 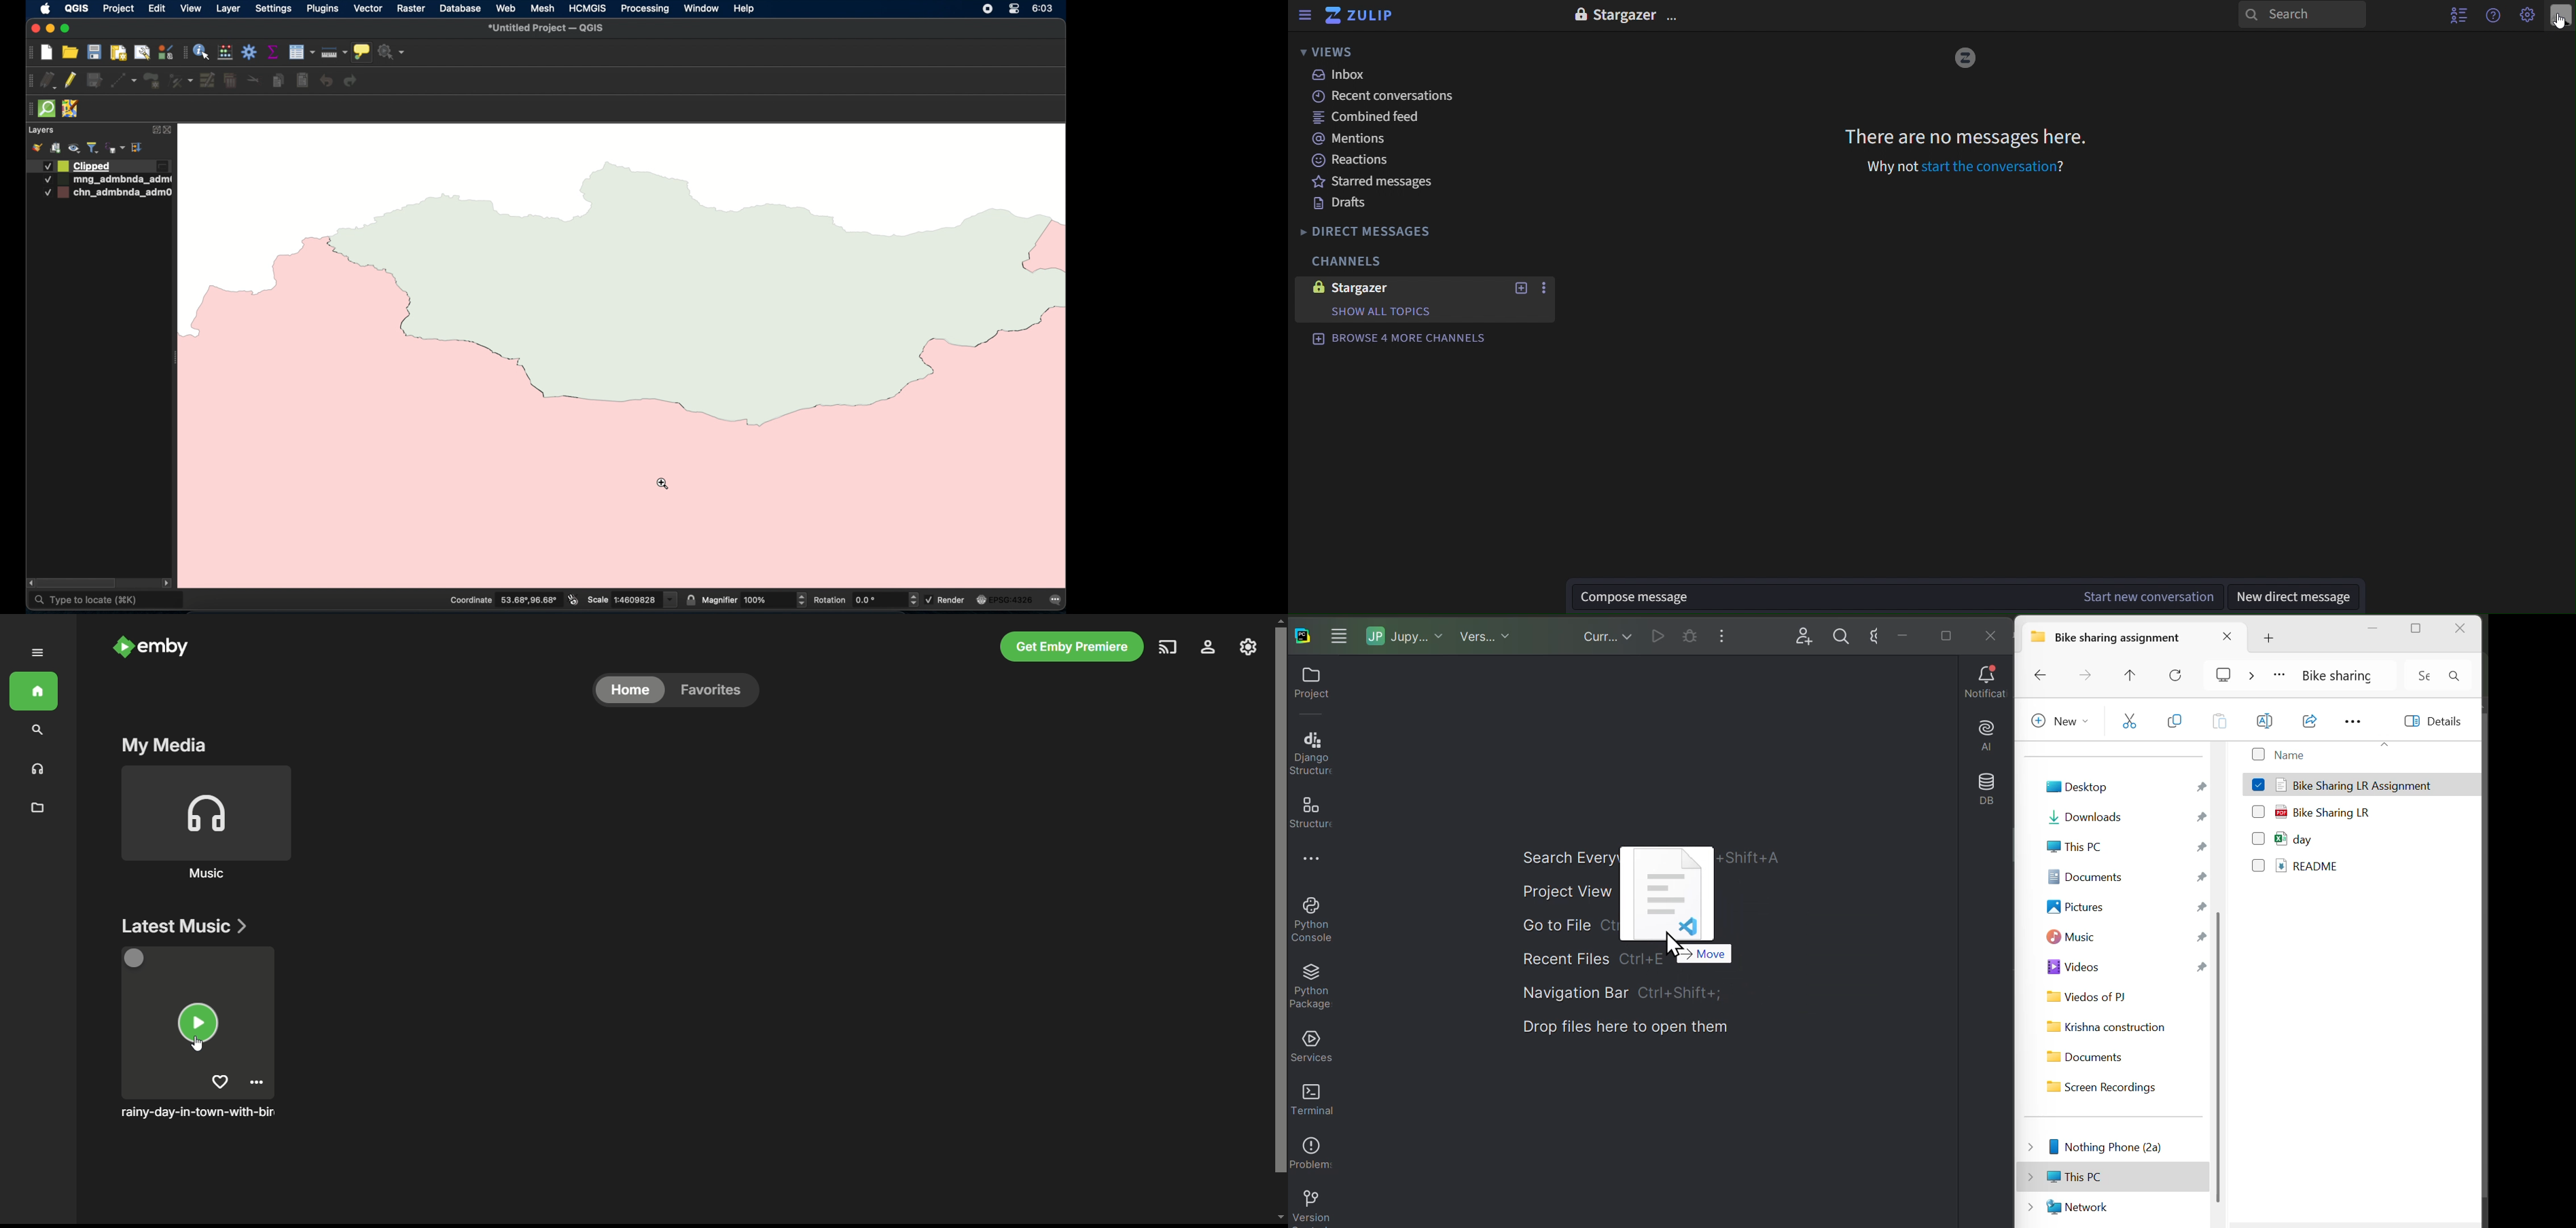 I want to click on more actions, so click(x=1545, y=289).